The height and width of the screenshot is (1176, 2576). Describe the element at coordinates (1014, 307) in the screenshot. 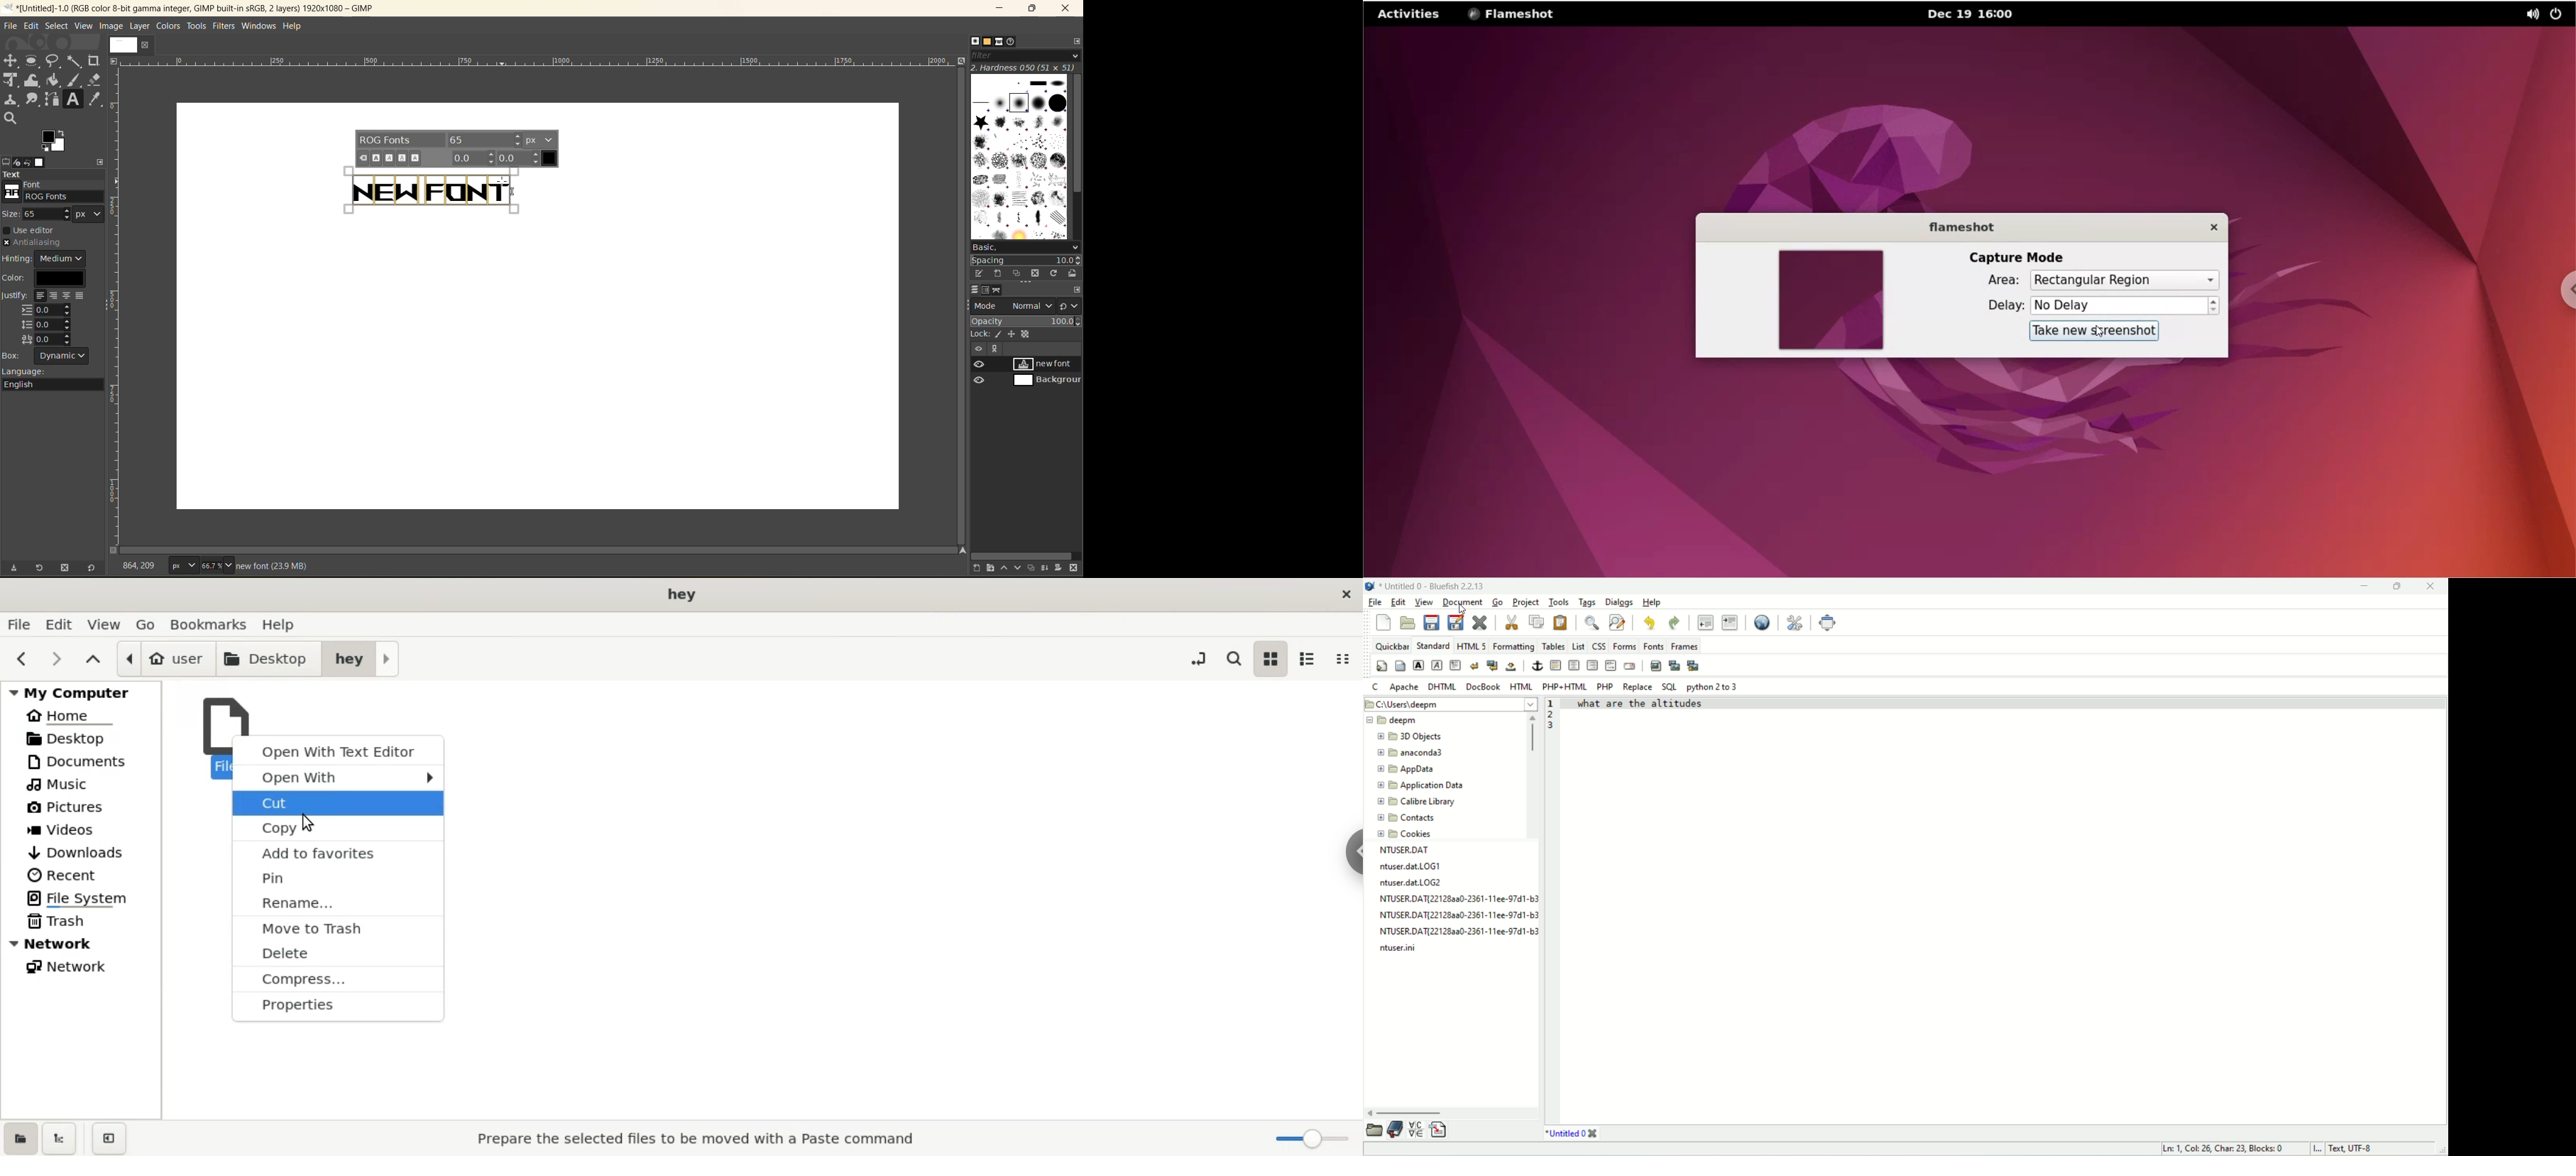

I see `mode` at that location.